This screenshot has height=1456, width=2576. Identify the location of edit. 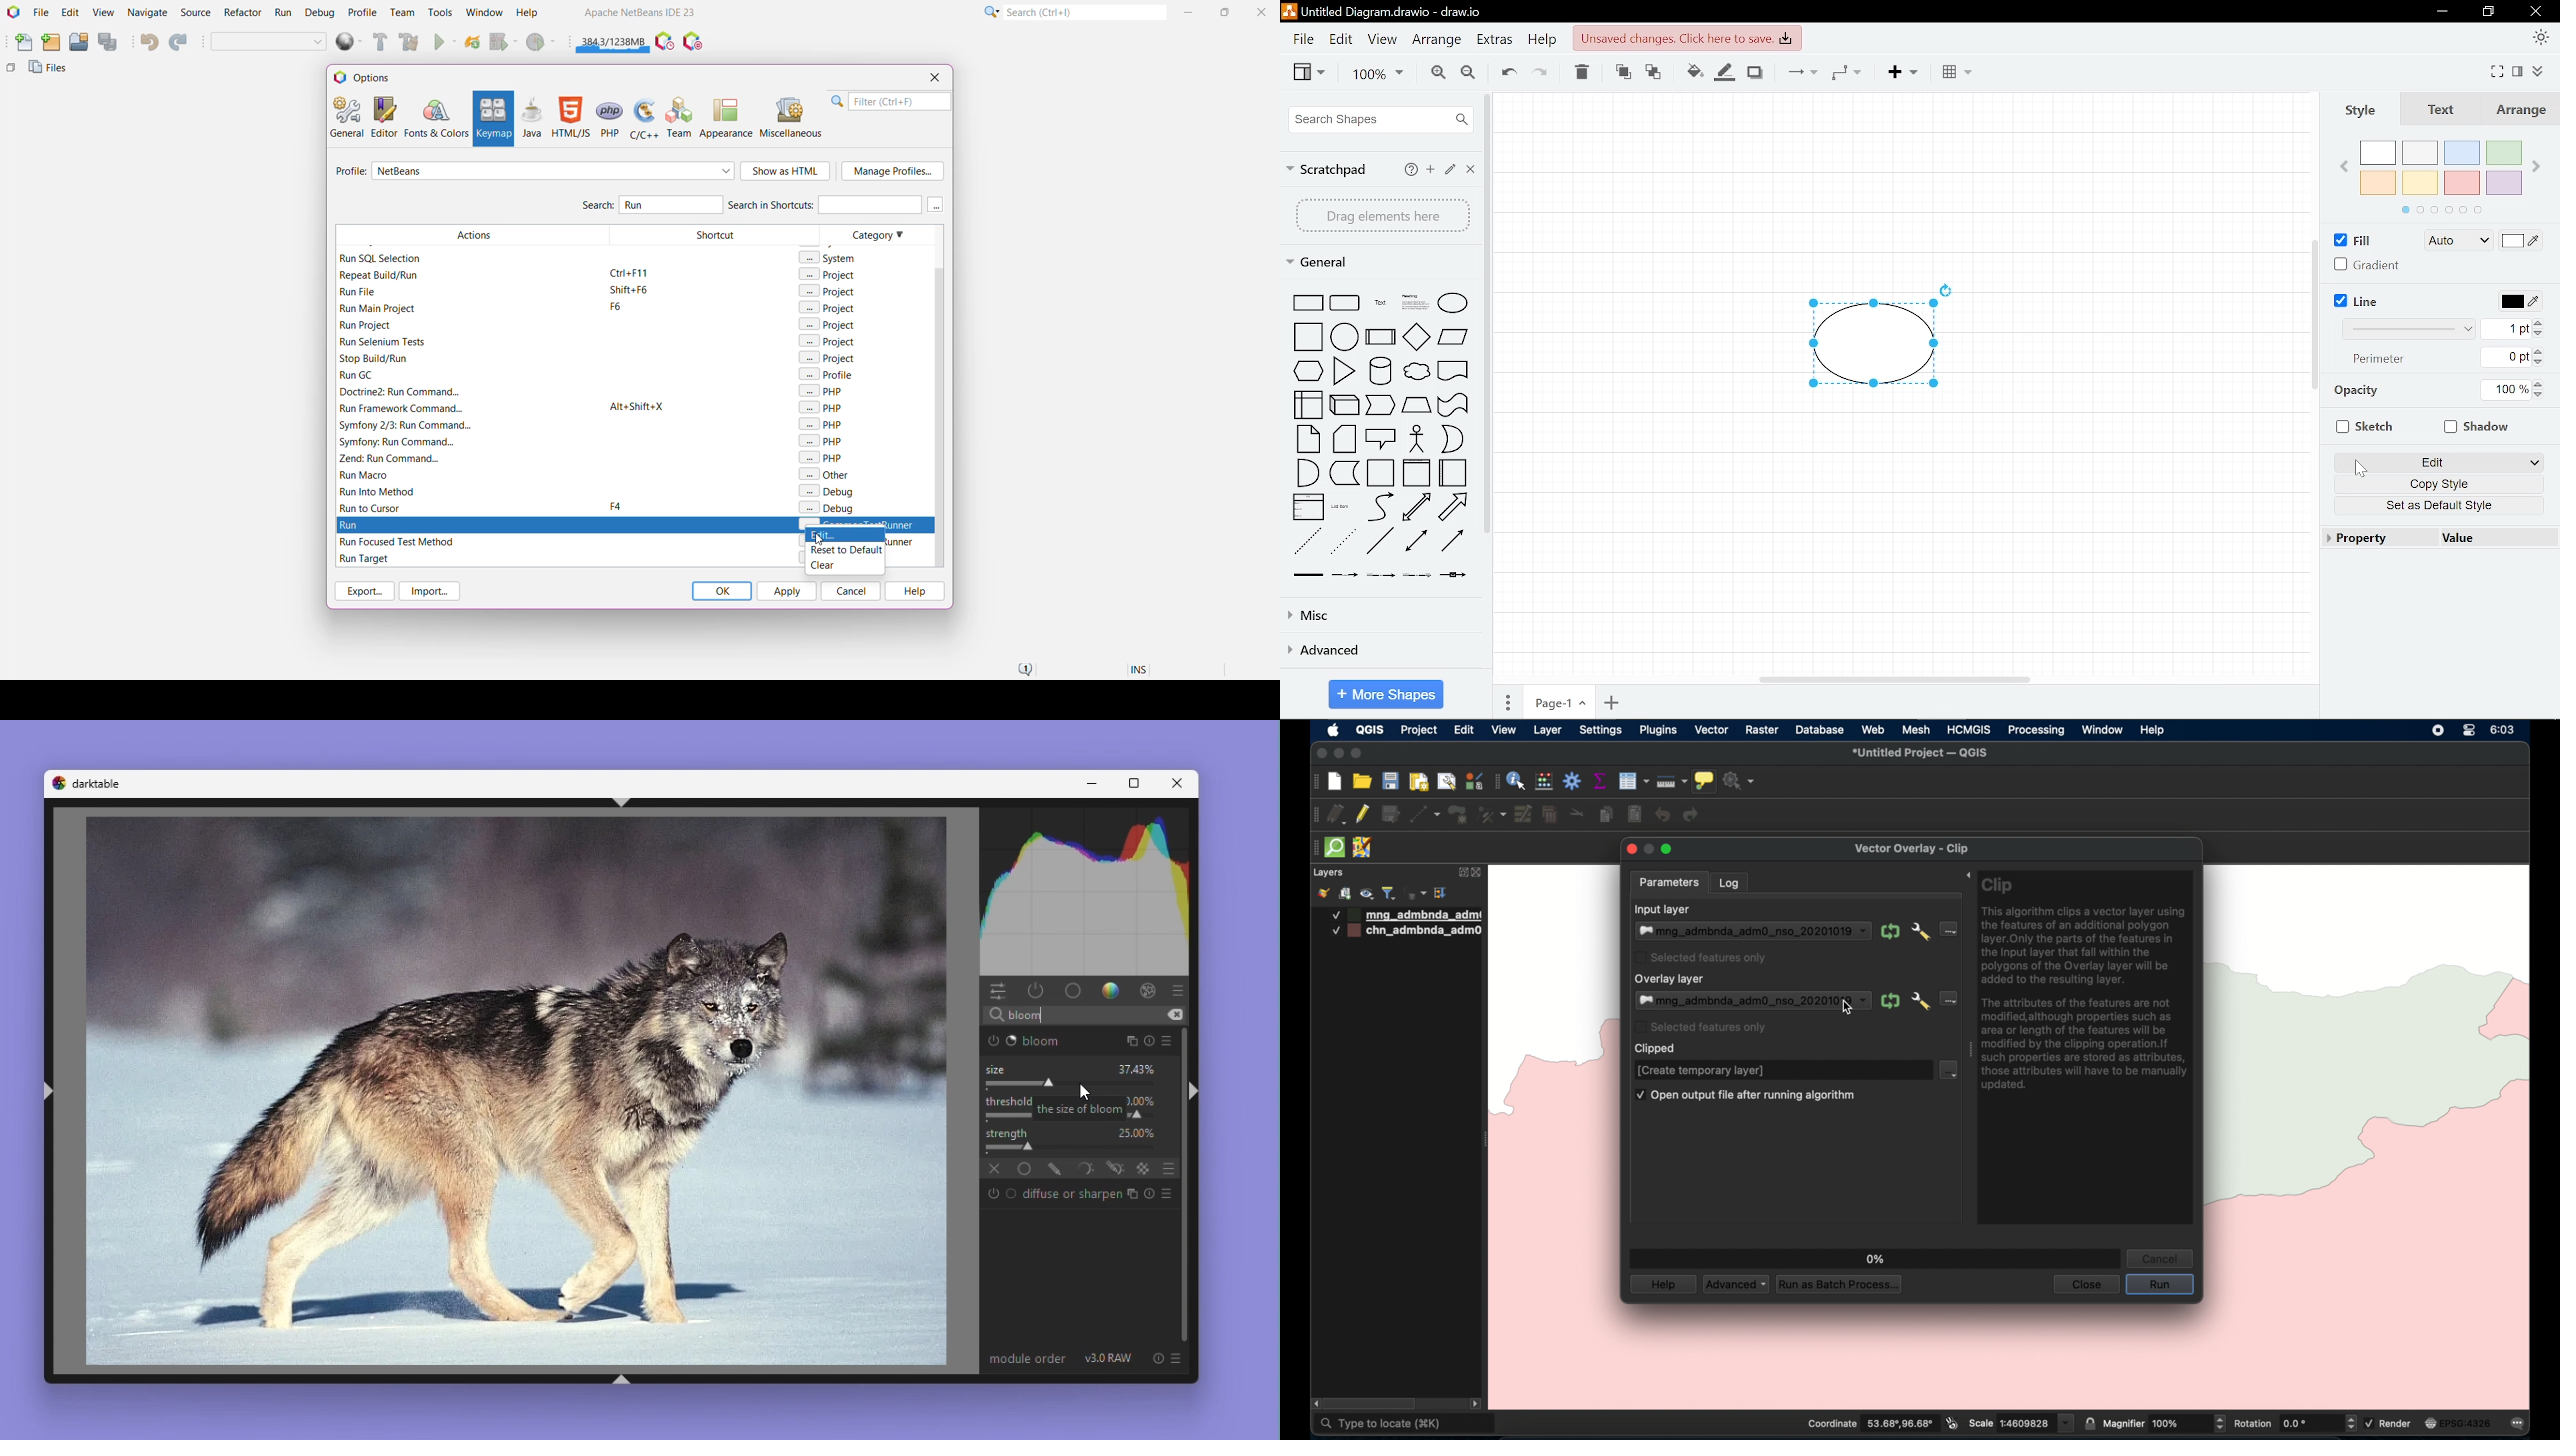
(1464, 729).